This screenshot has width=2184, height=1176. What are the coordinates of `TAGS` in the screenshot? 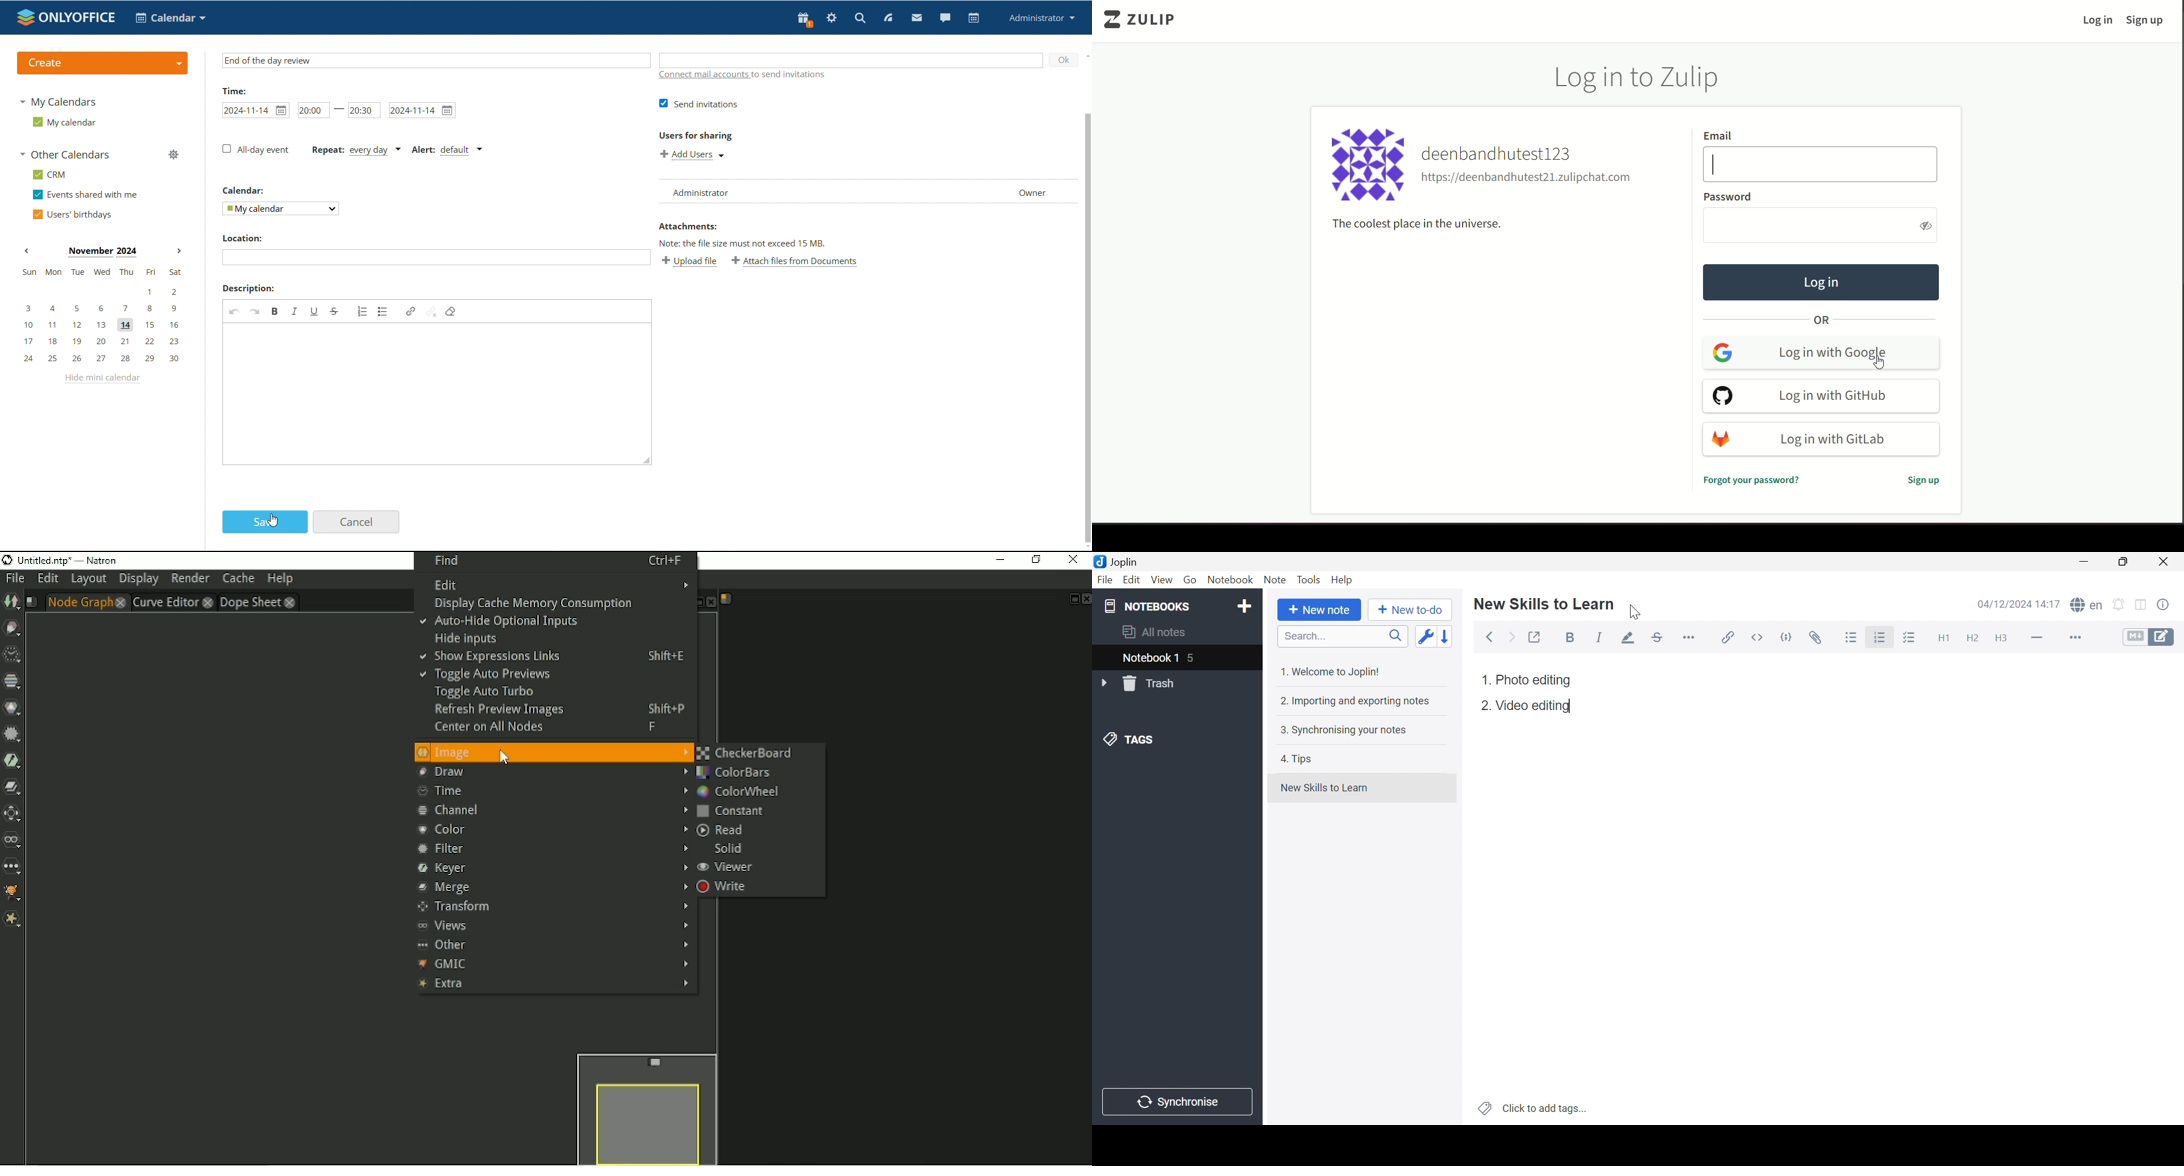 It's located at (1131, 738).